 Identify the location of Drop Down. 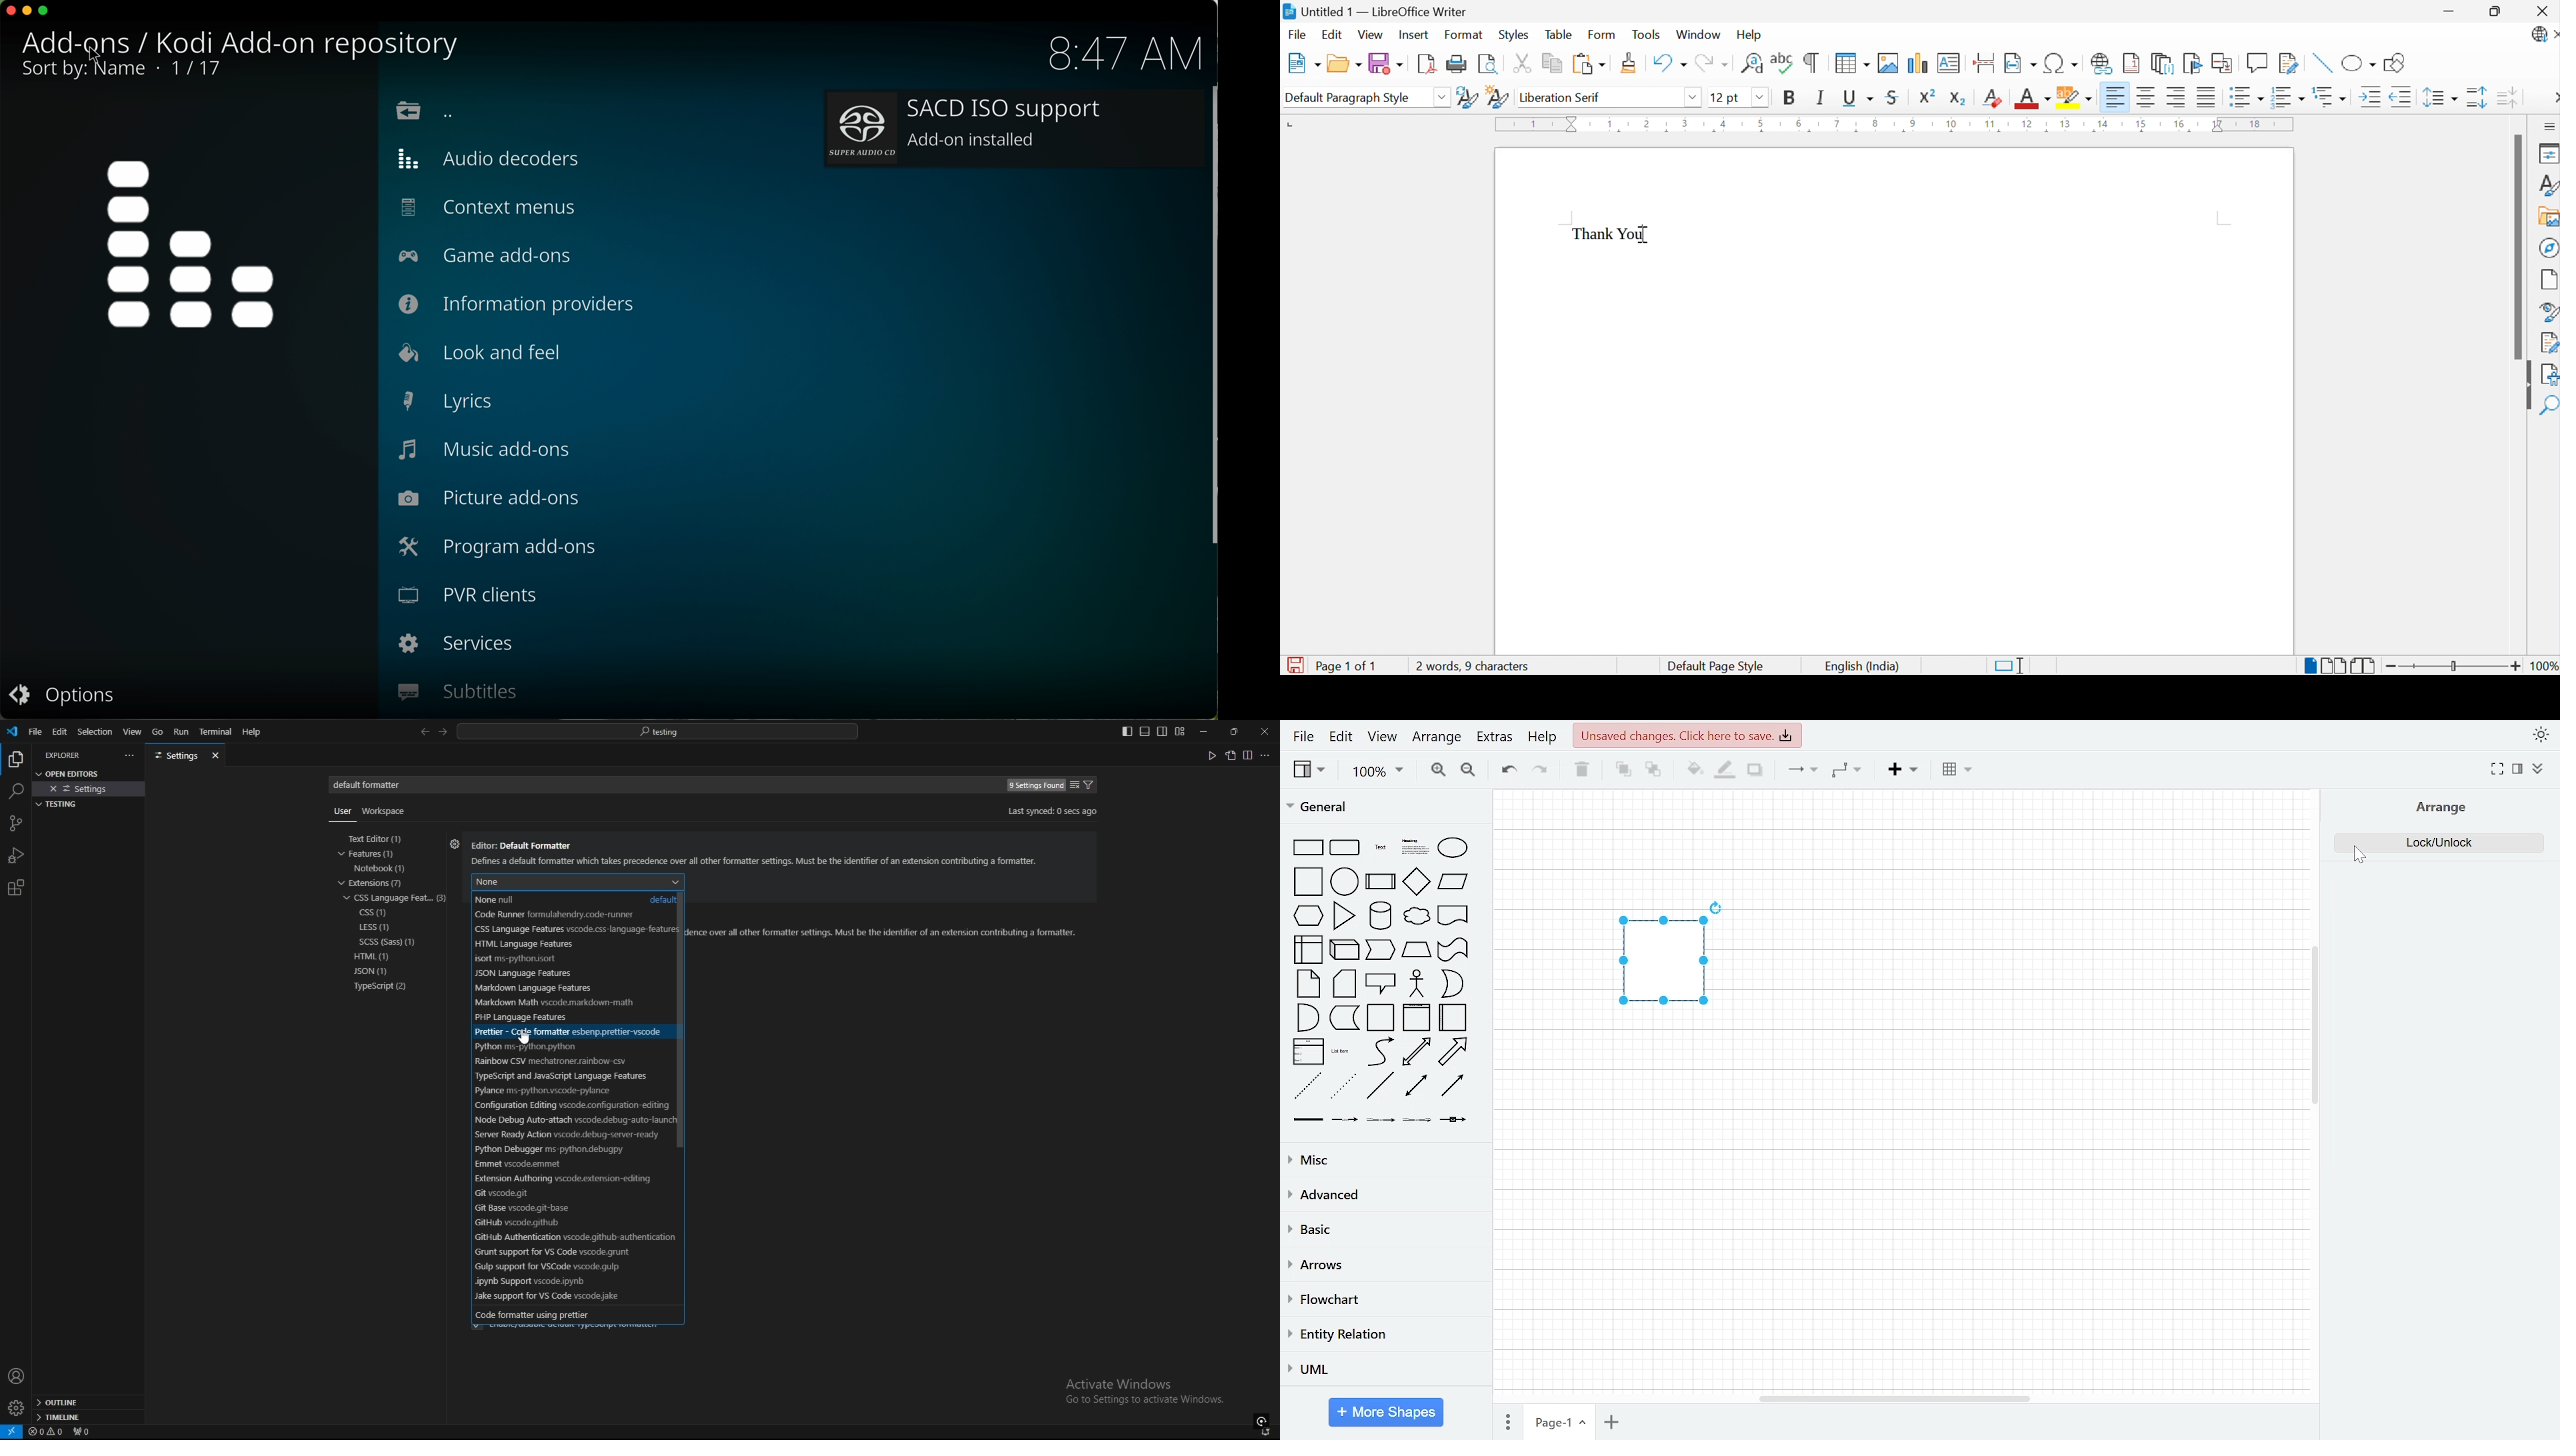
(1759, 98).